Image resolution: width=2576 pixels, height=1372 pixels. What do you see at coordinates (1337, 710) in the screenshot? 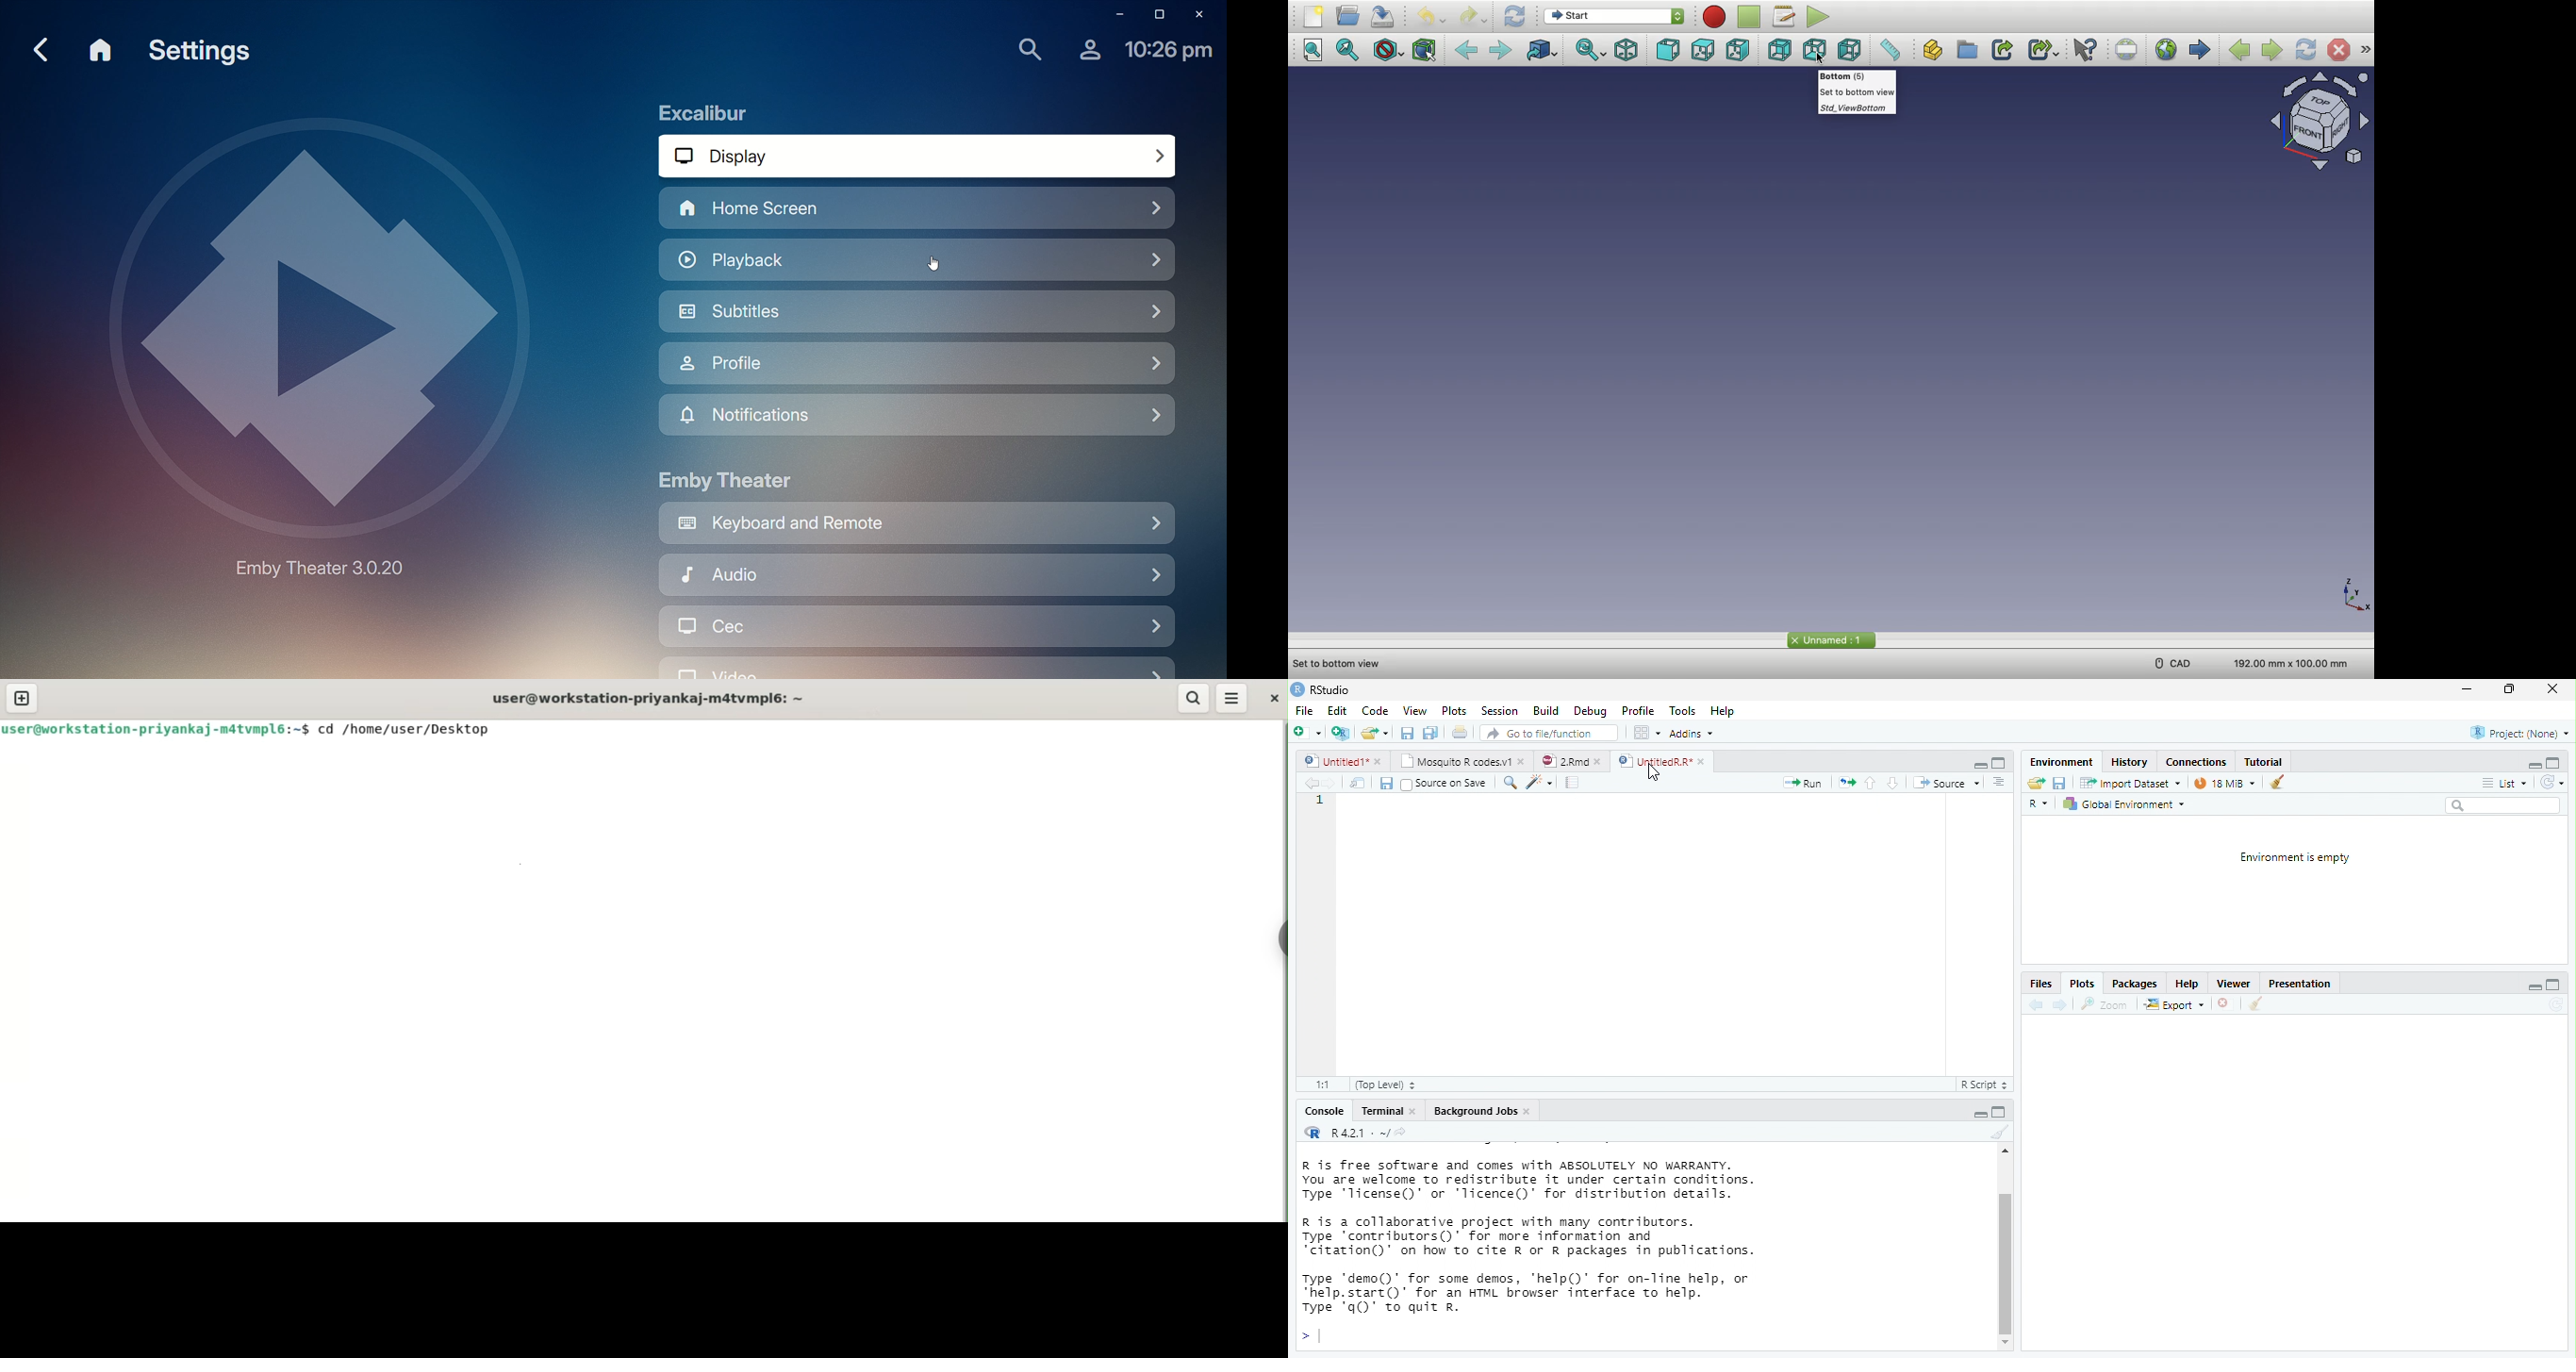
I see `Edit` at bounding box center [1337, 710].